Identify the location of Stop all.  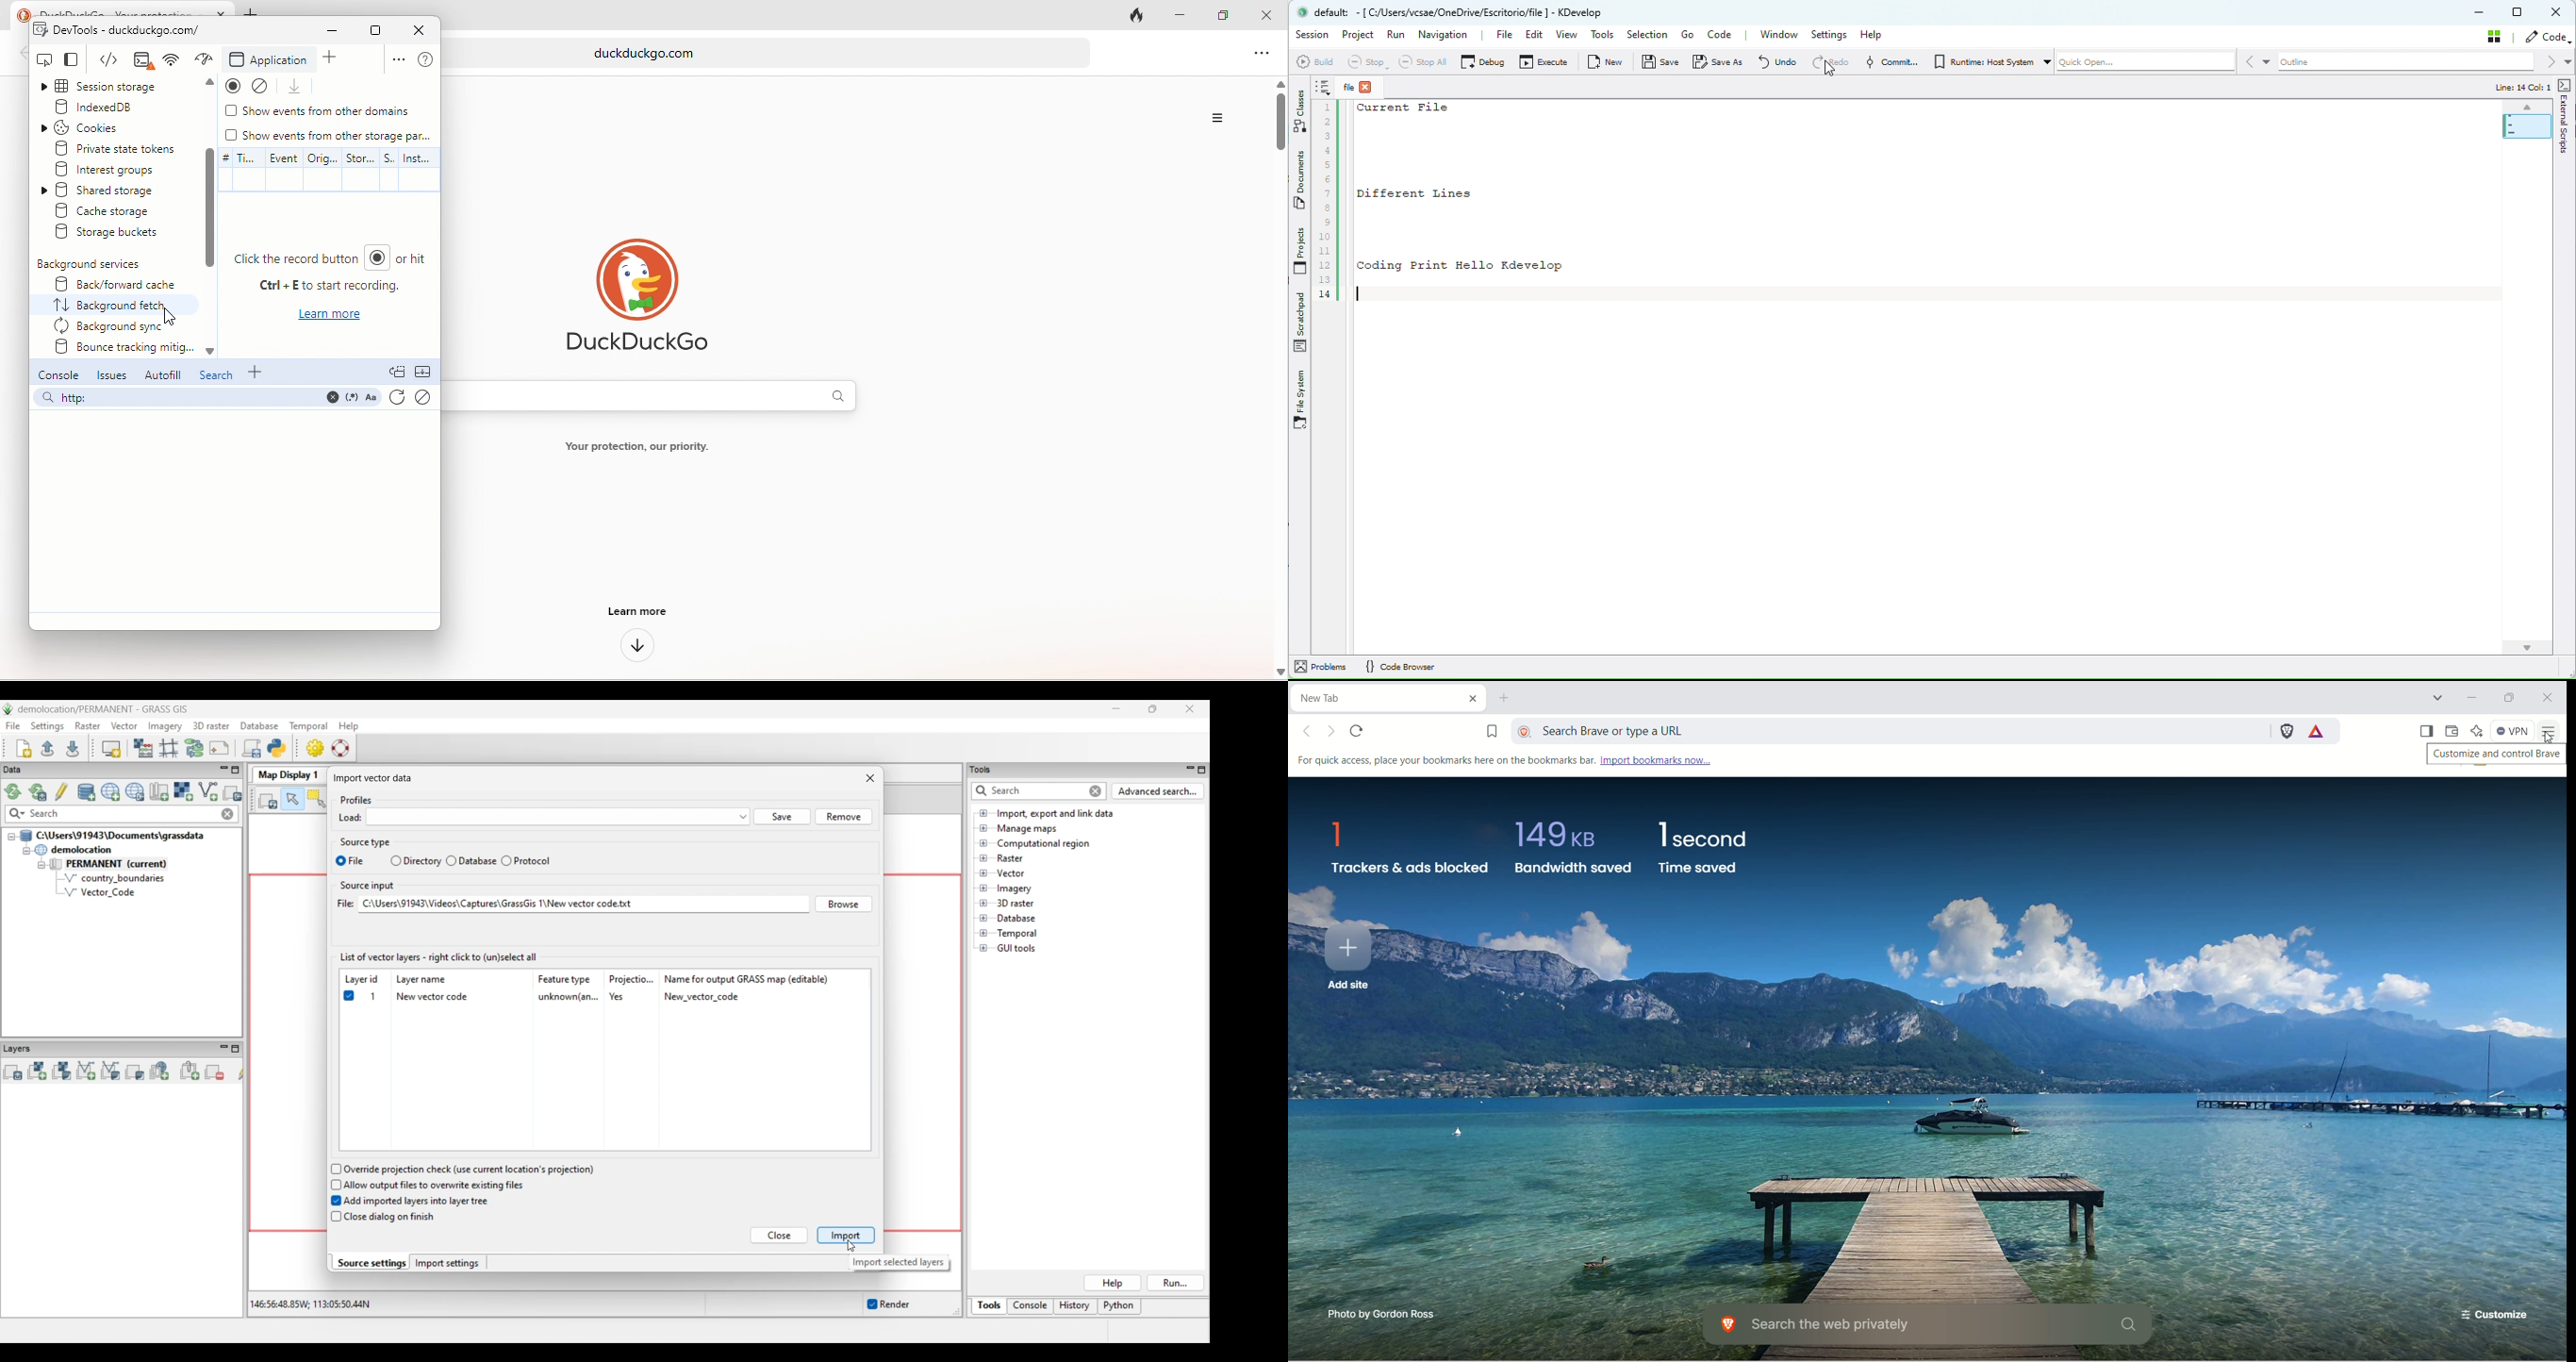
(1432, 60).